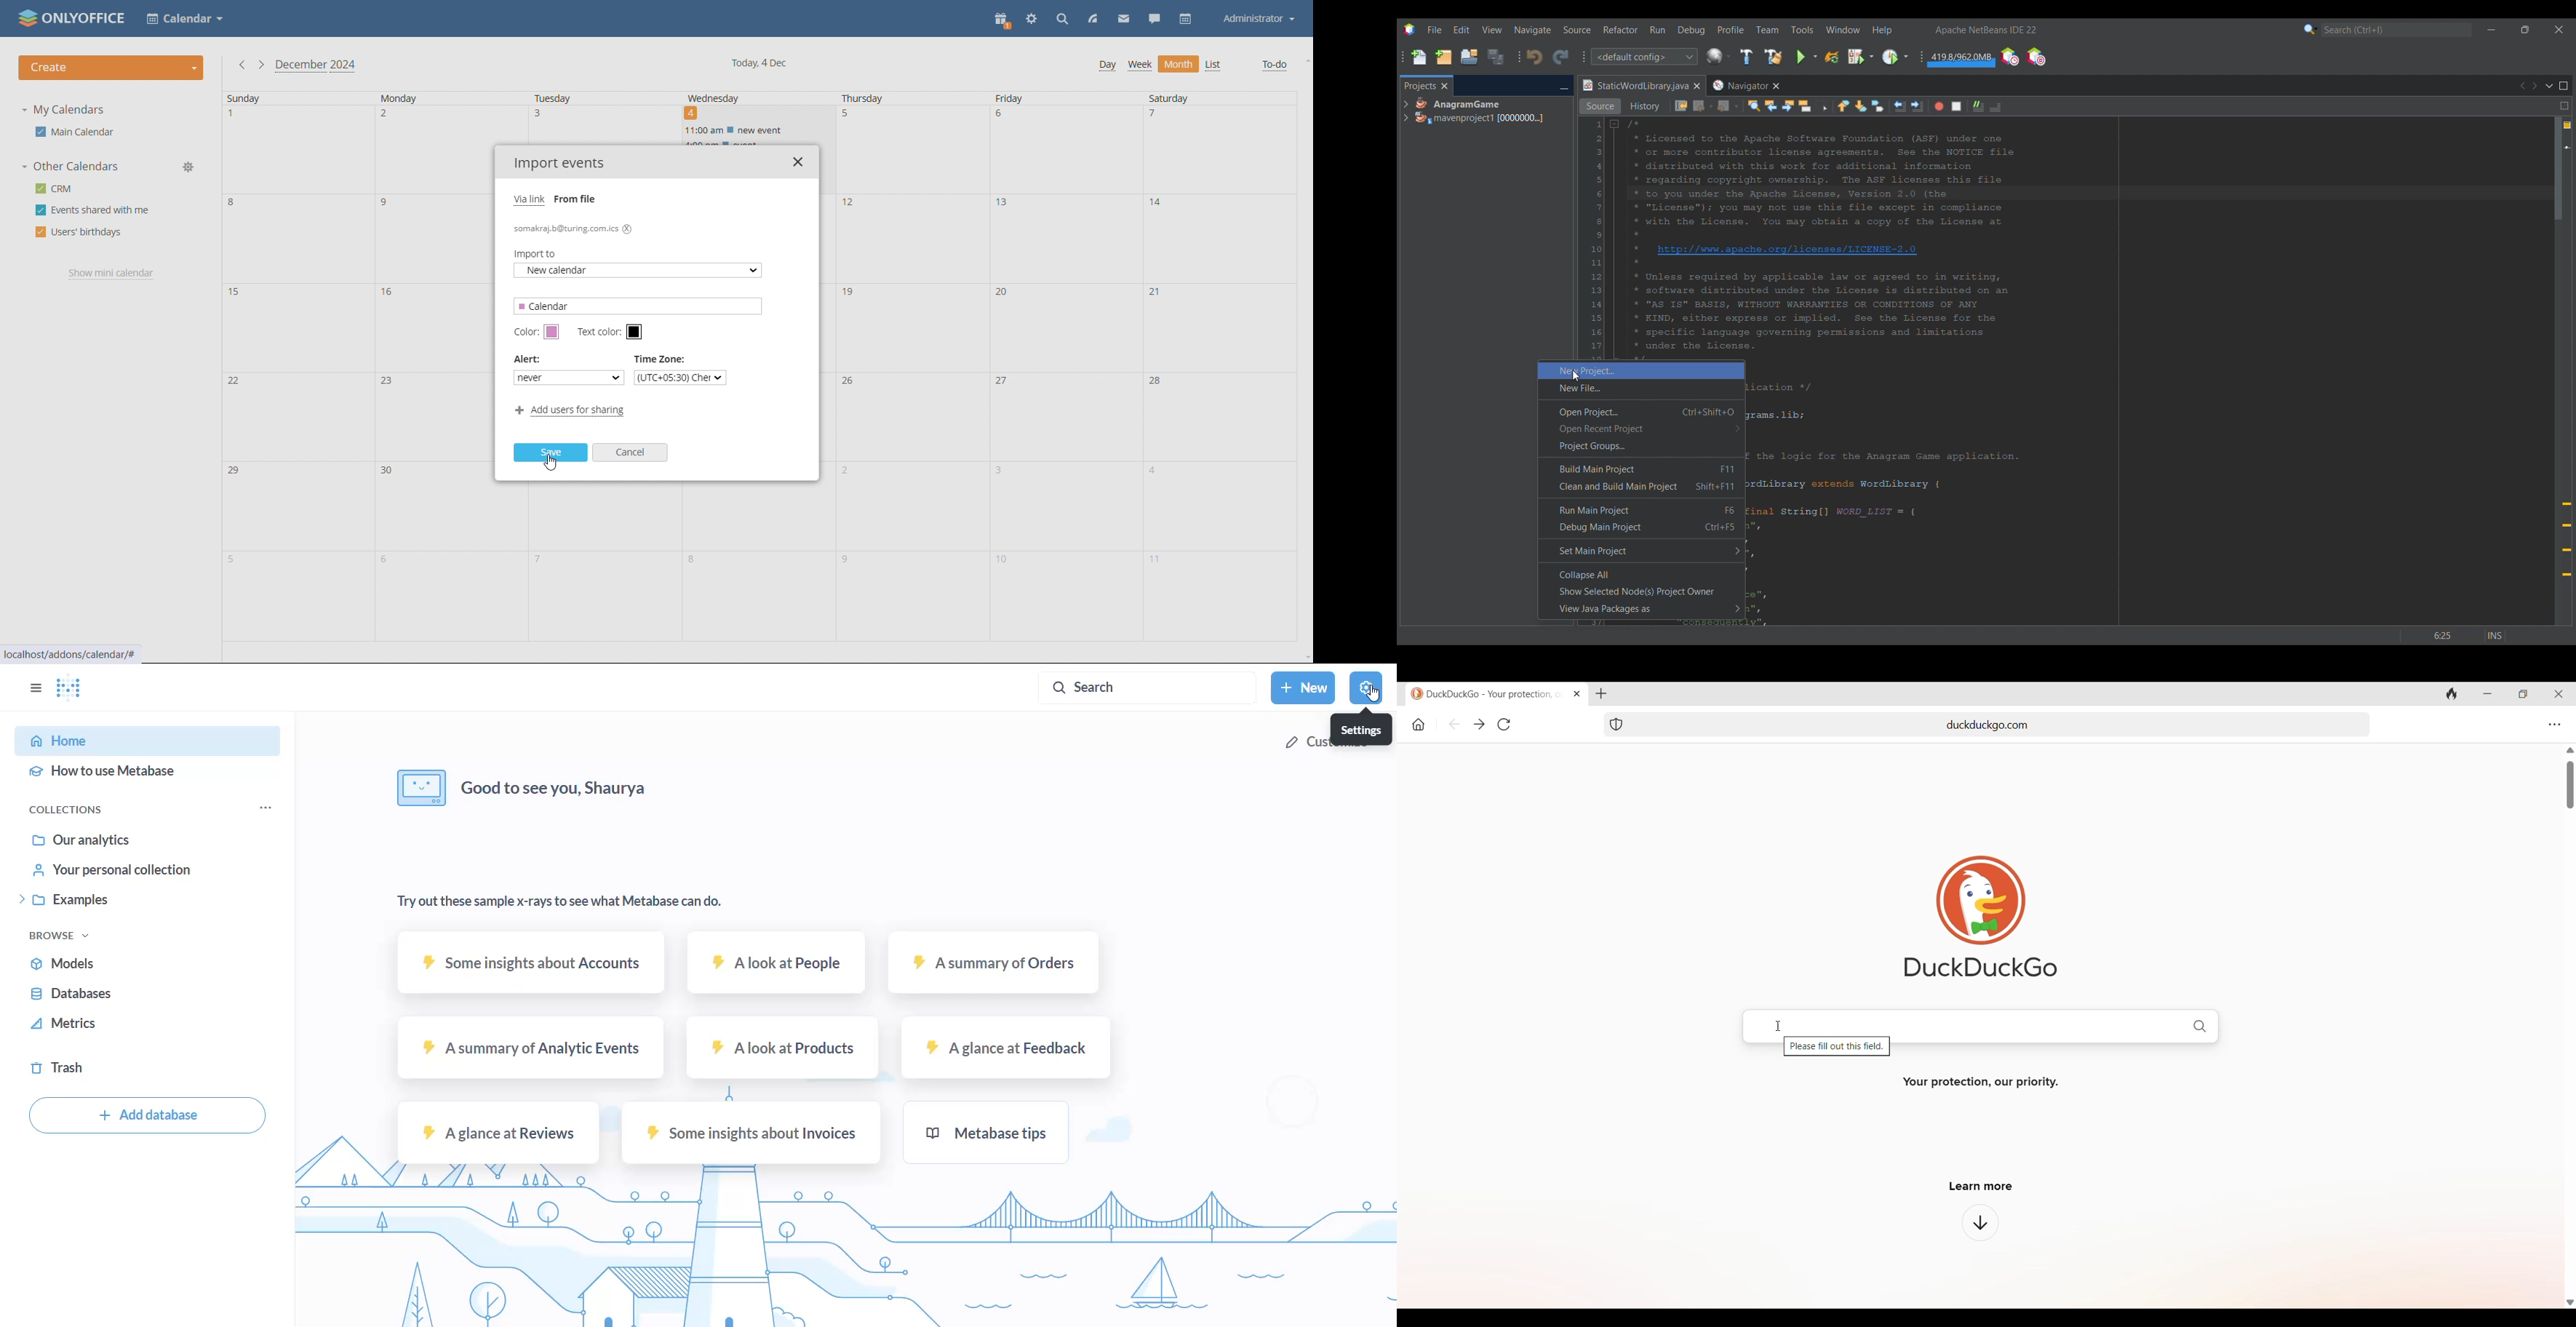 This screenshot has height=1344, width=2576. I want to click on Show interface in a smaller tab, so click(2523, 694).